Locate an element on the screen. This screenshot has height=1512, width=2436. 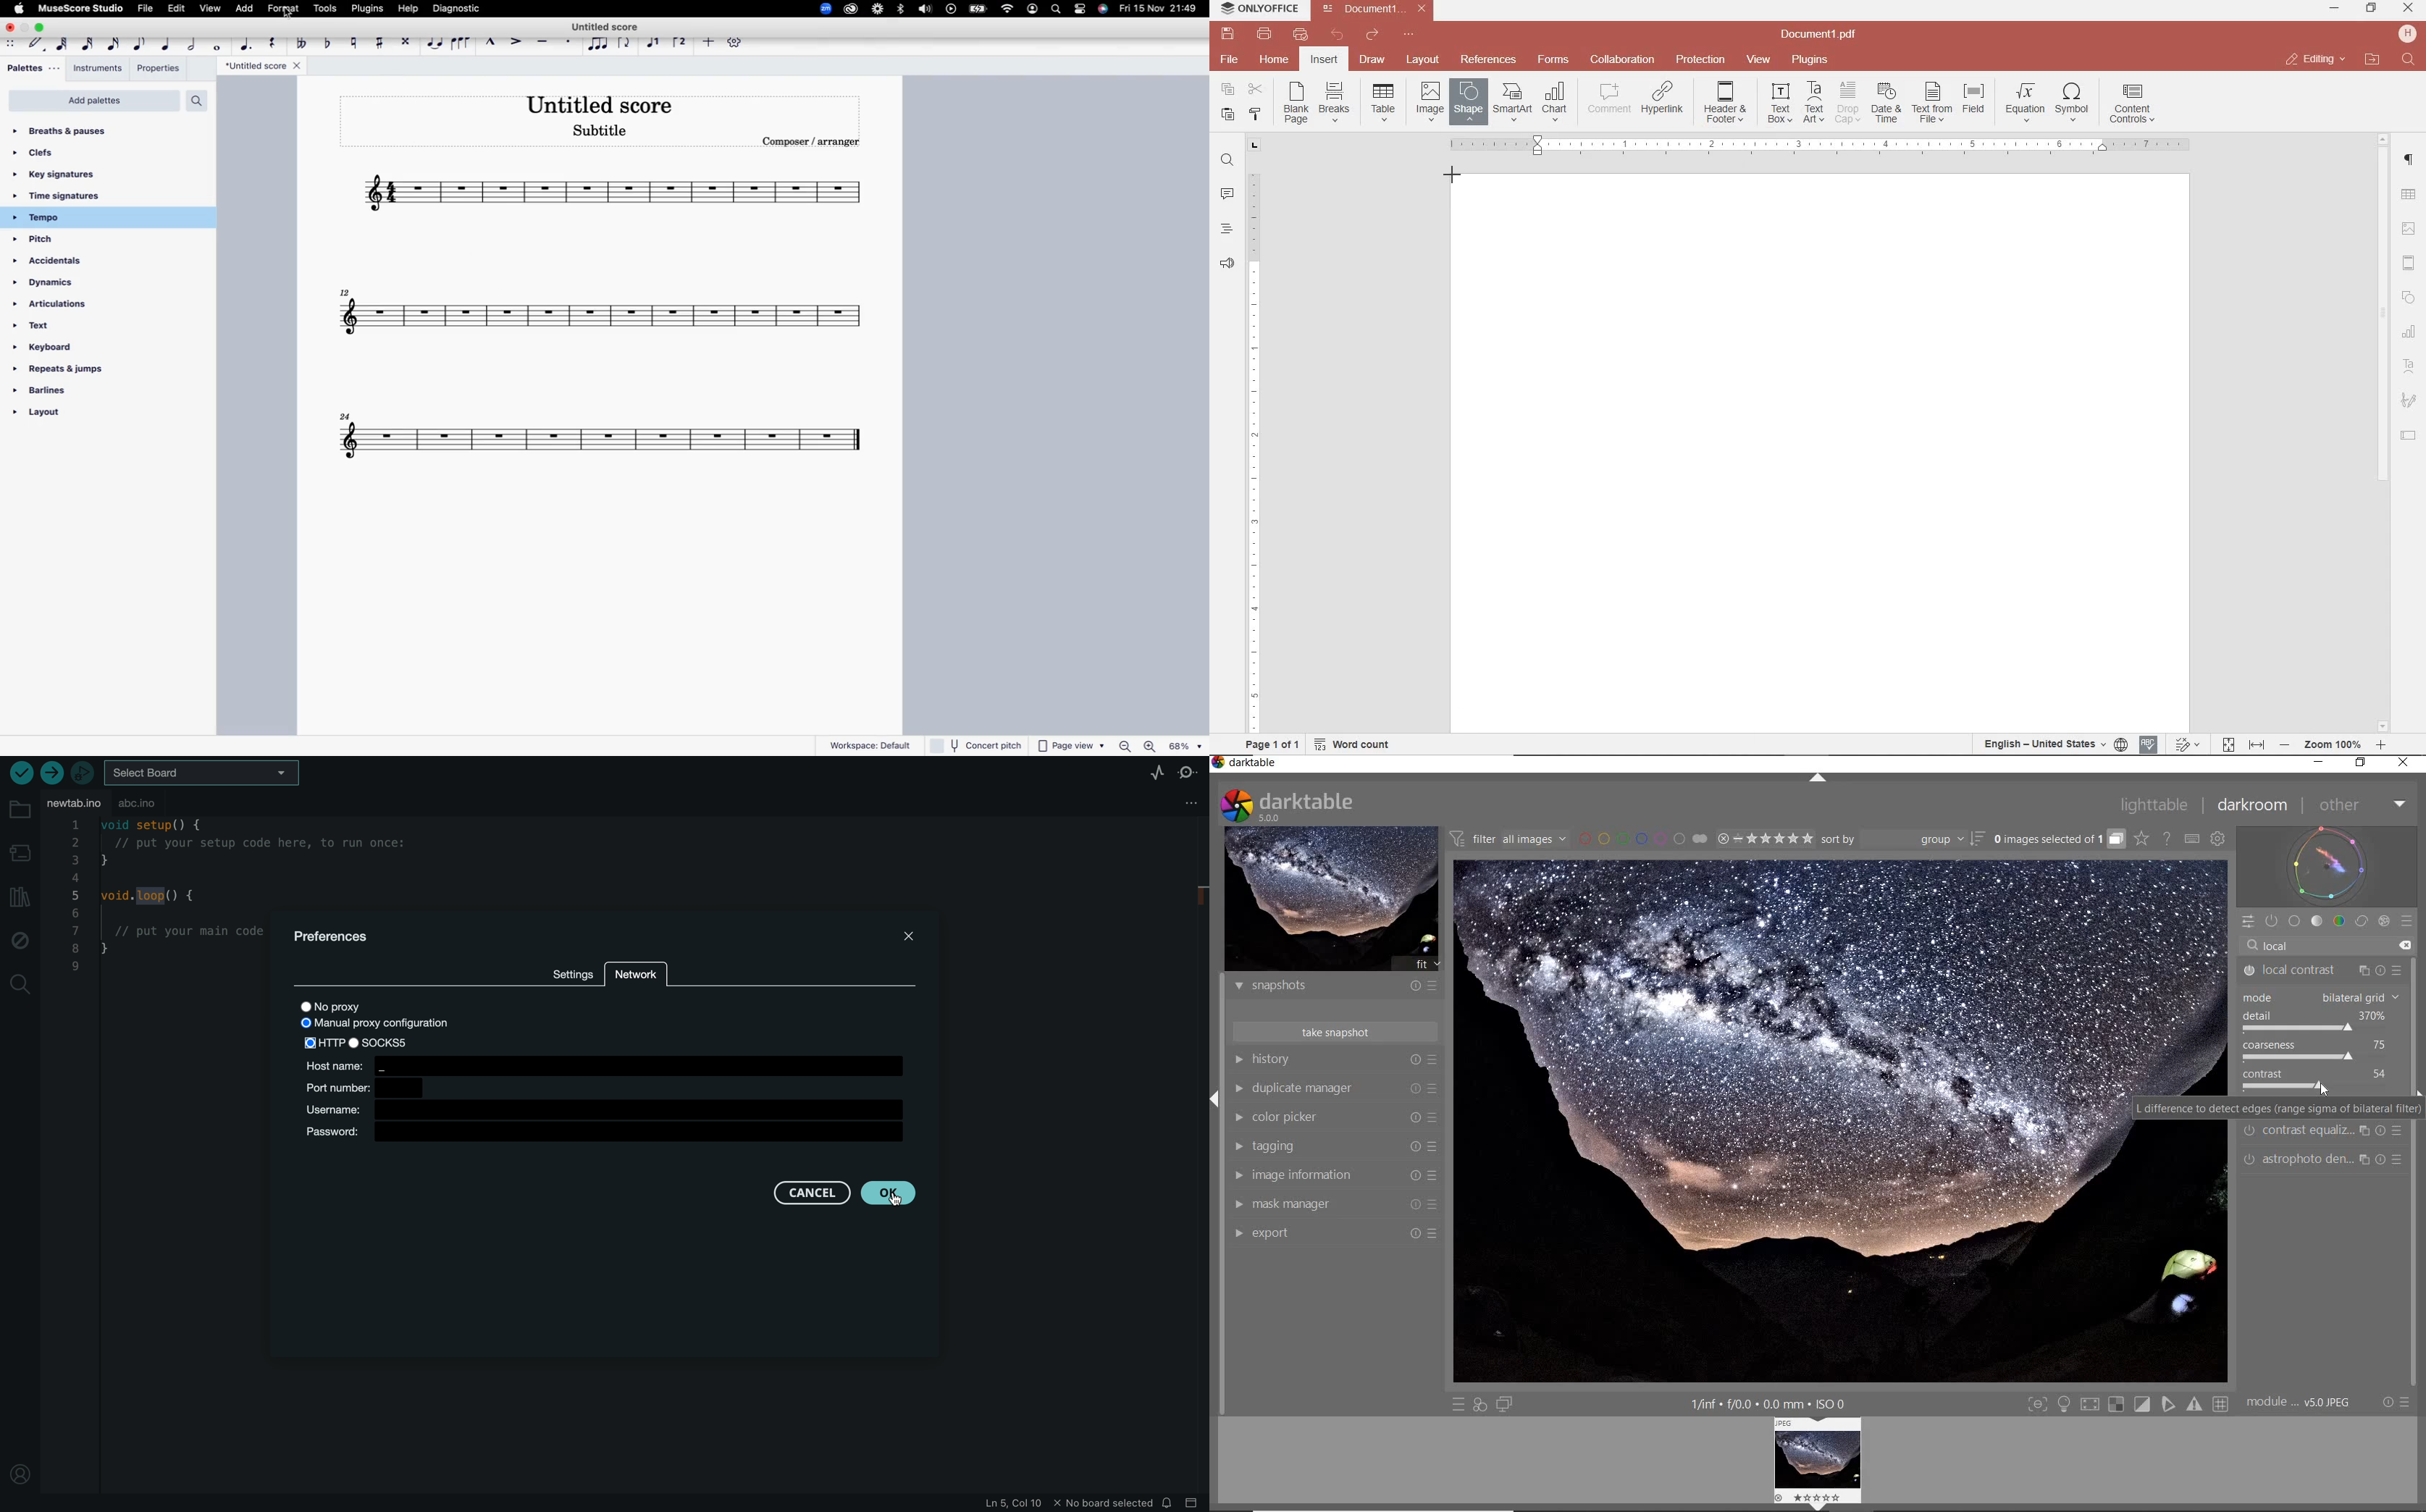
OTHER is located at coordinates (2362, 806).